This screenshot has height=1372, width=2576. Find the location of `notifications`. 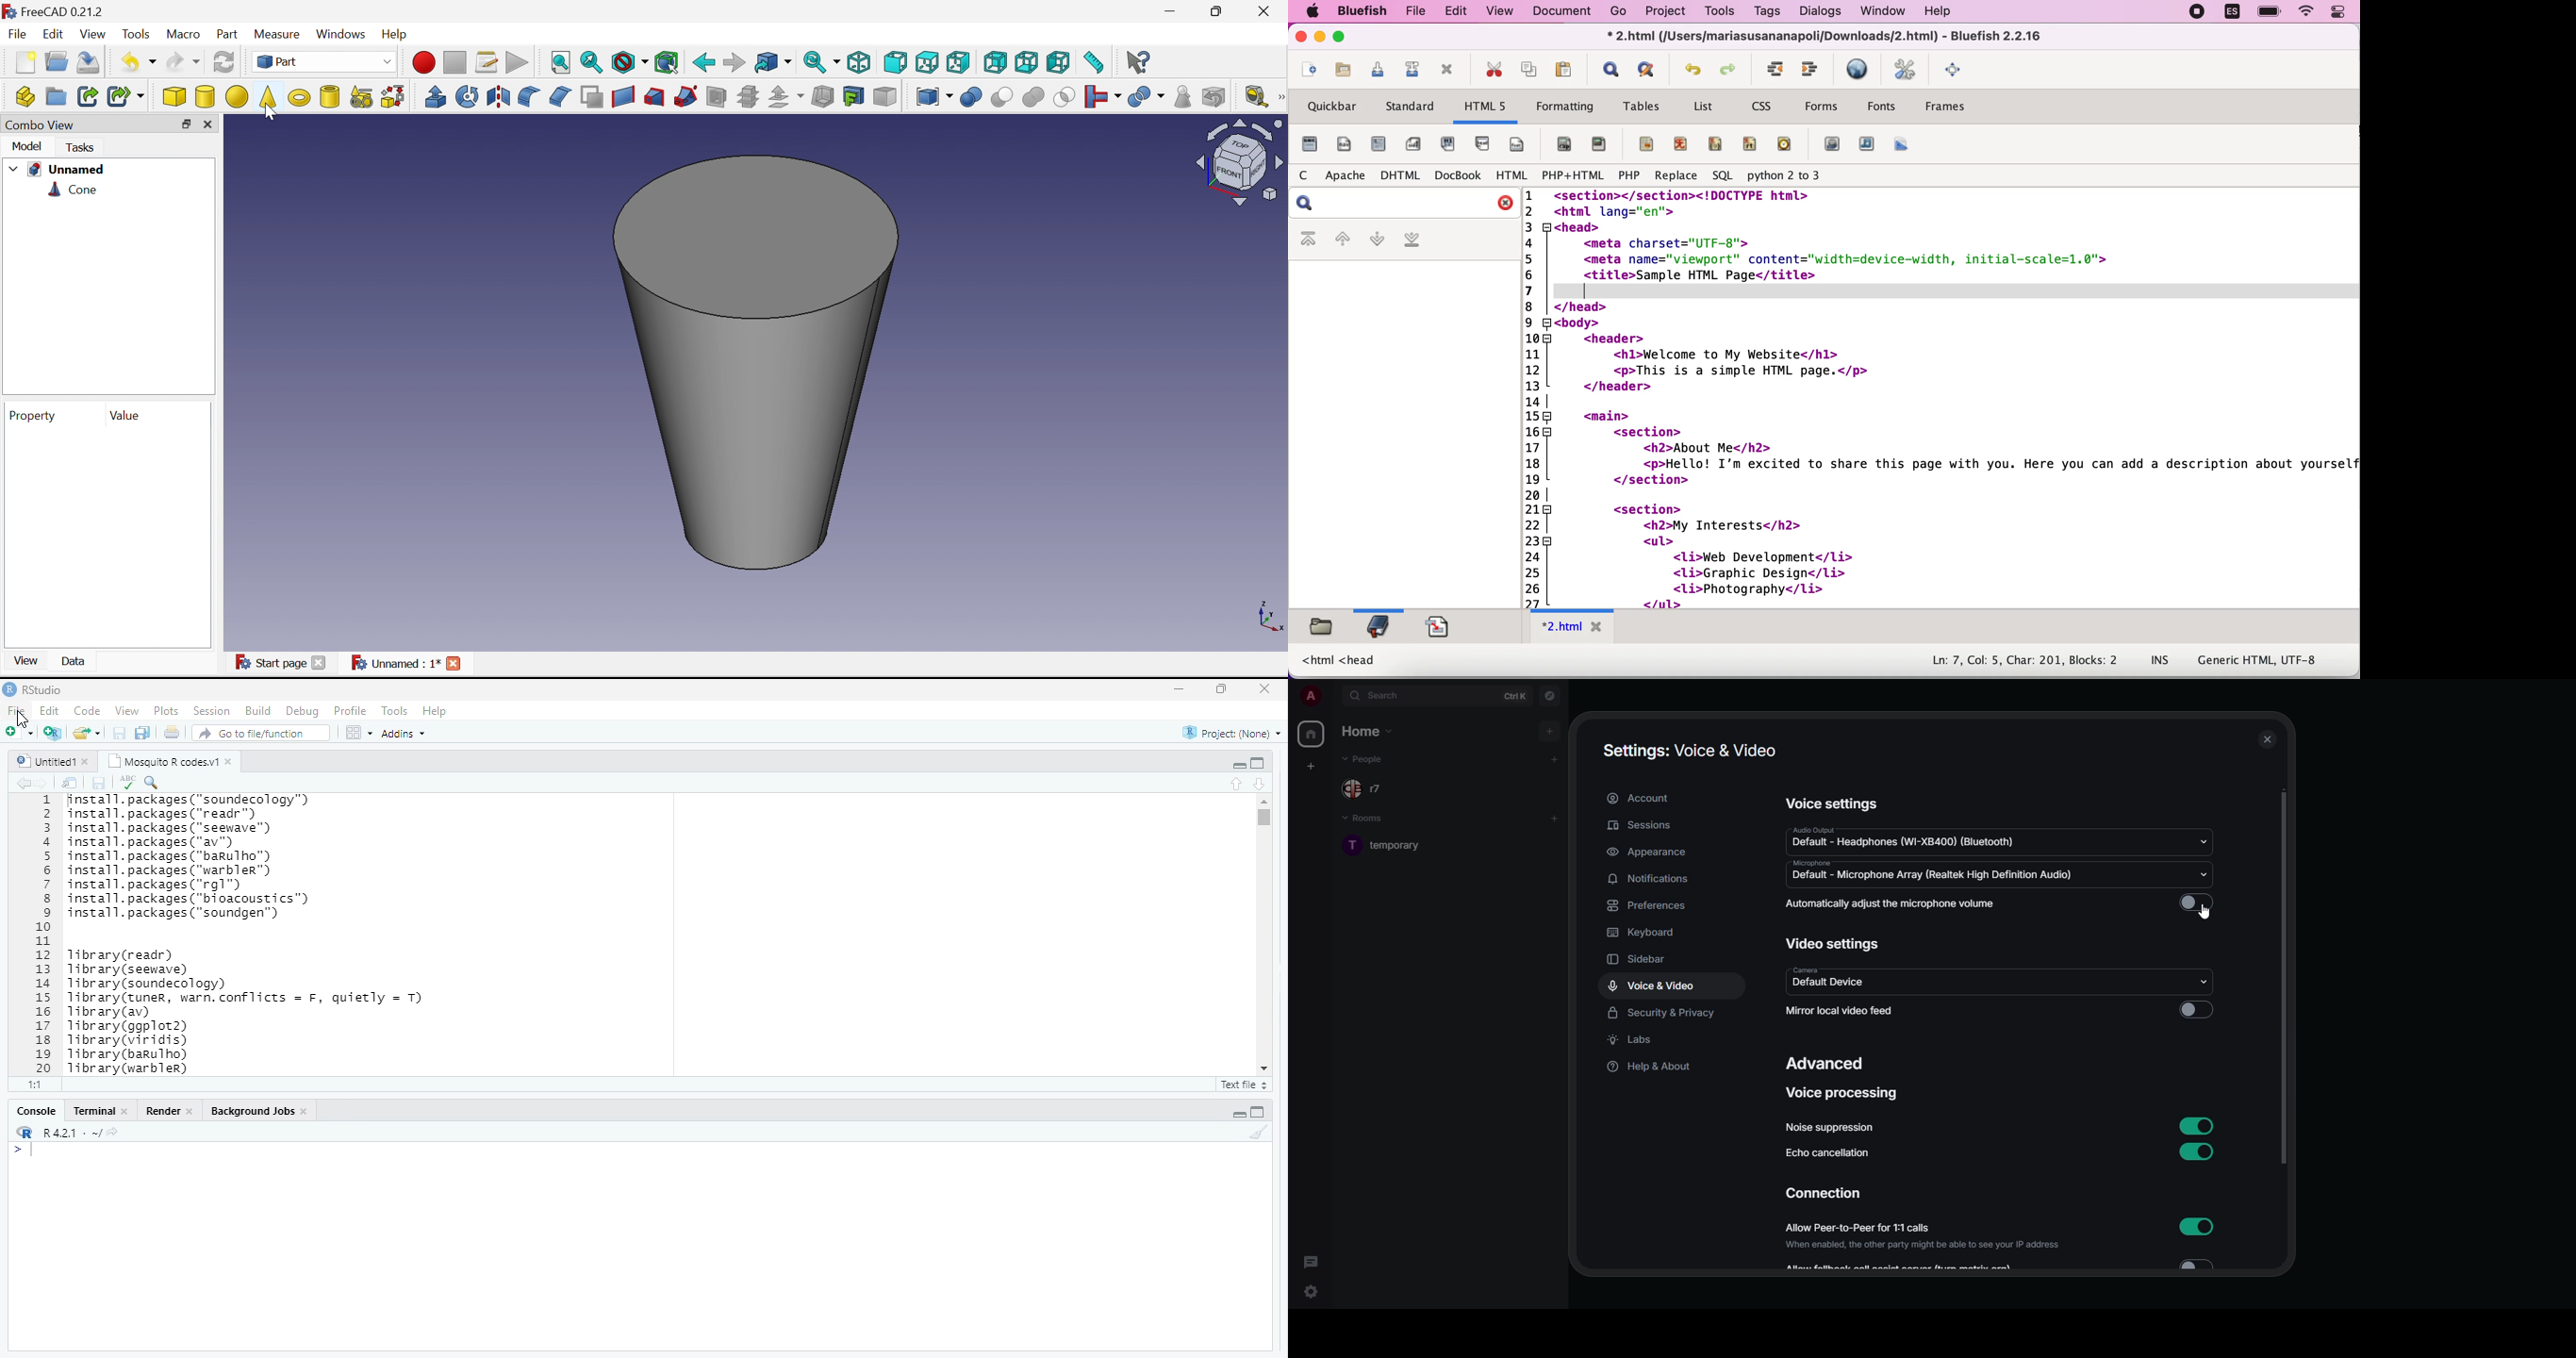

notifications is located at coordinates (1656, 880).